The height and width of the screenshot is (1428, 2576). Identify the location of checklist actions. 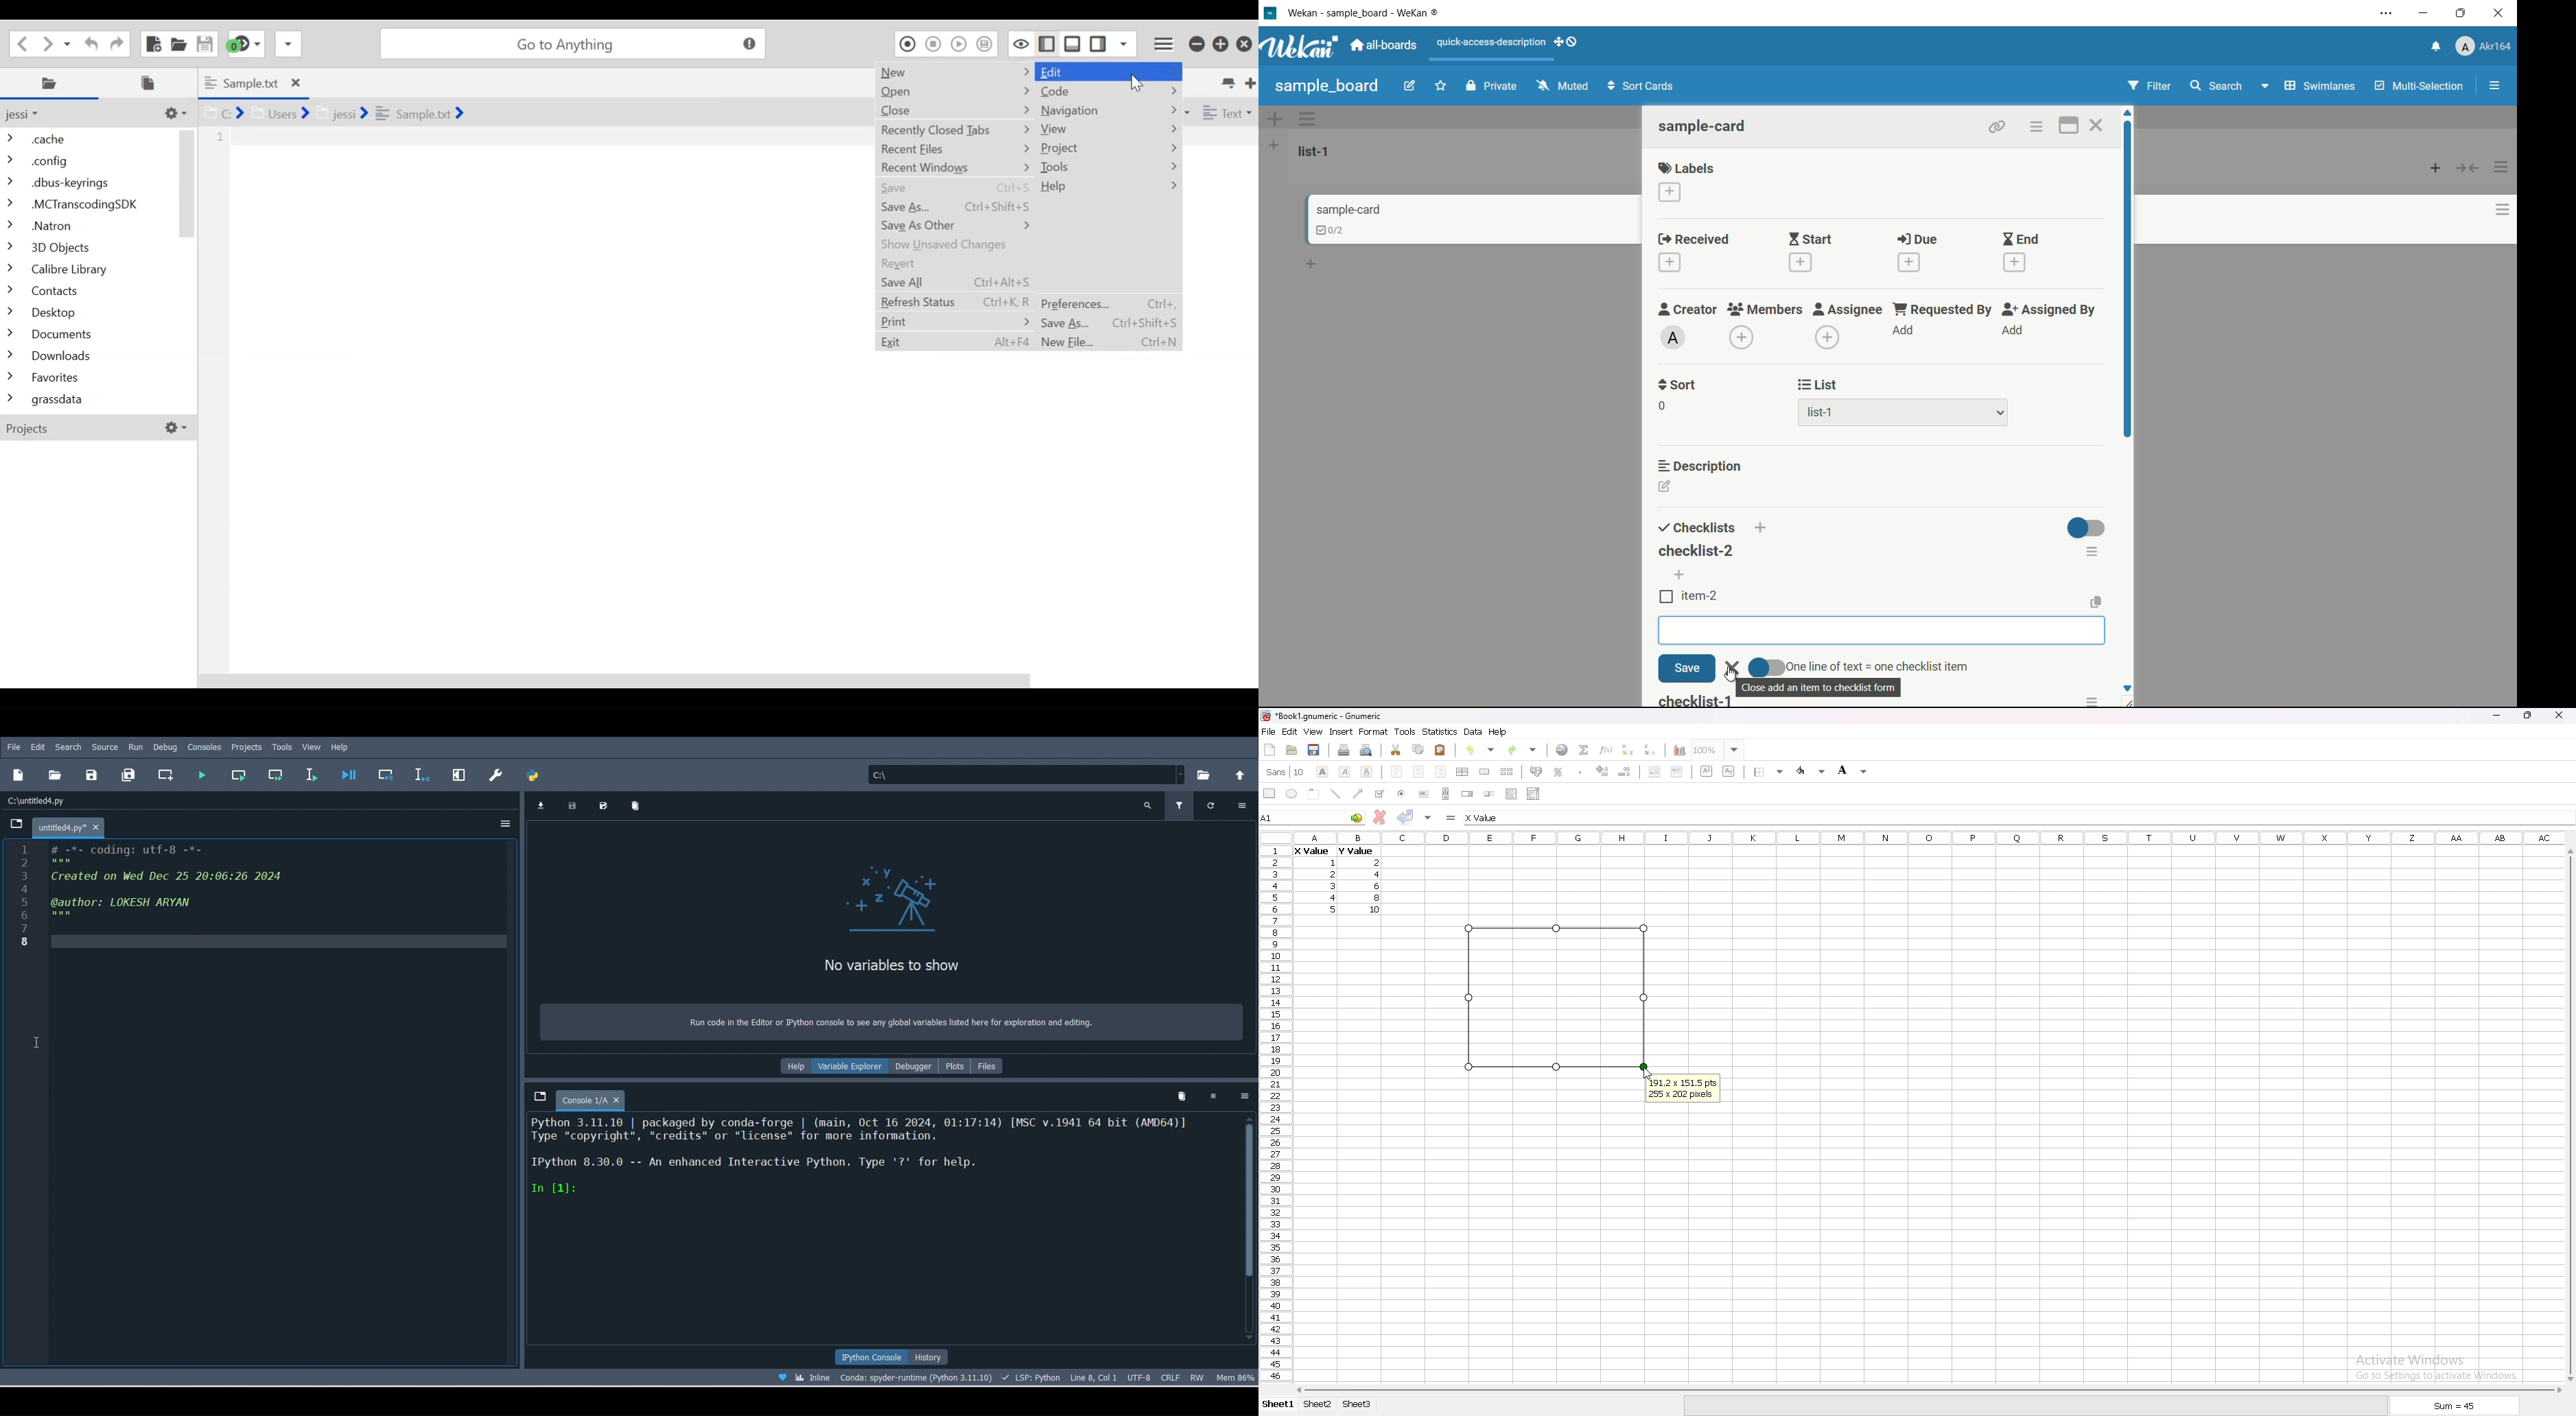
(2094, 549).